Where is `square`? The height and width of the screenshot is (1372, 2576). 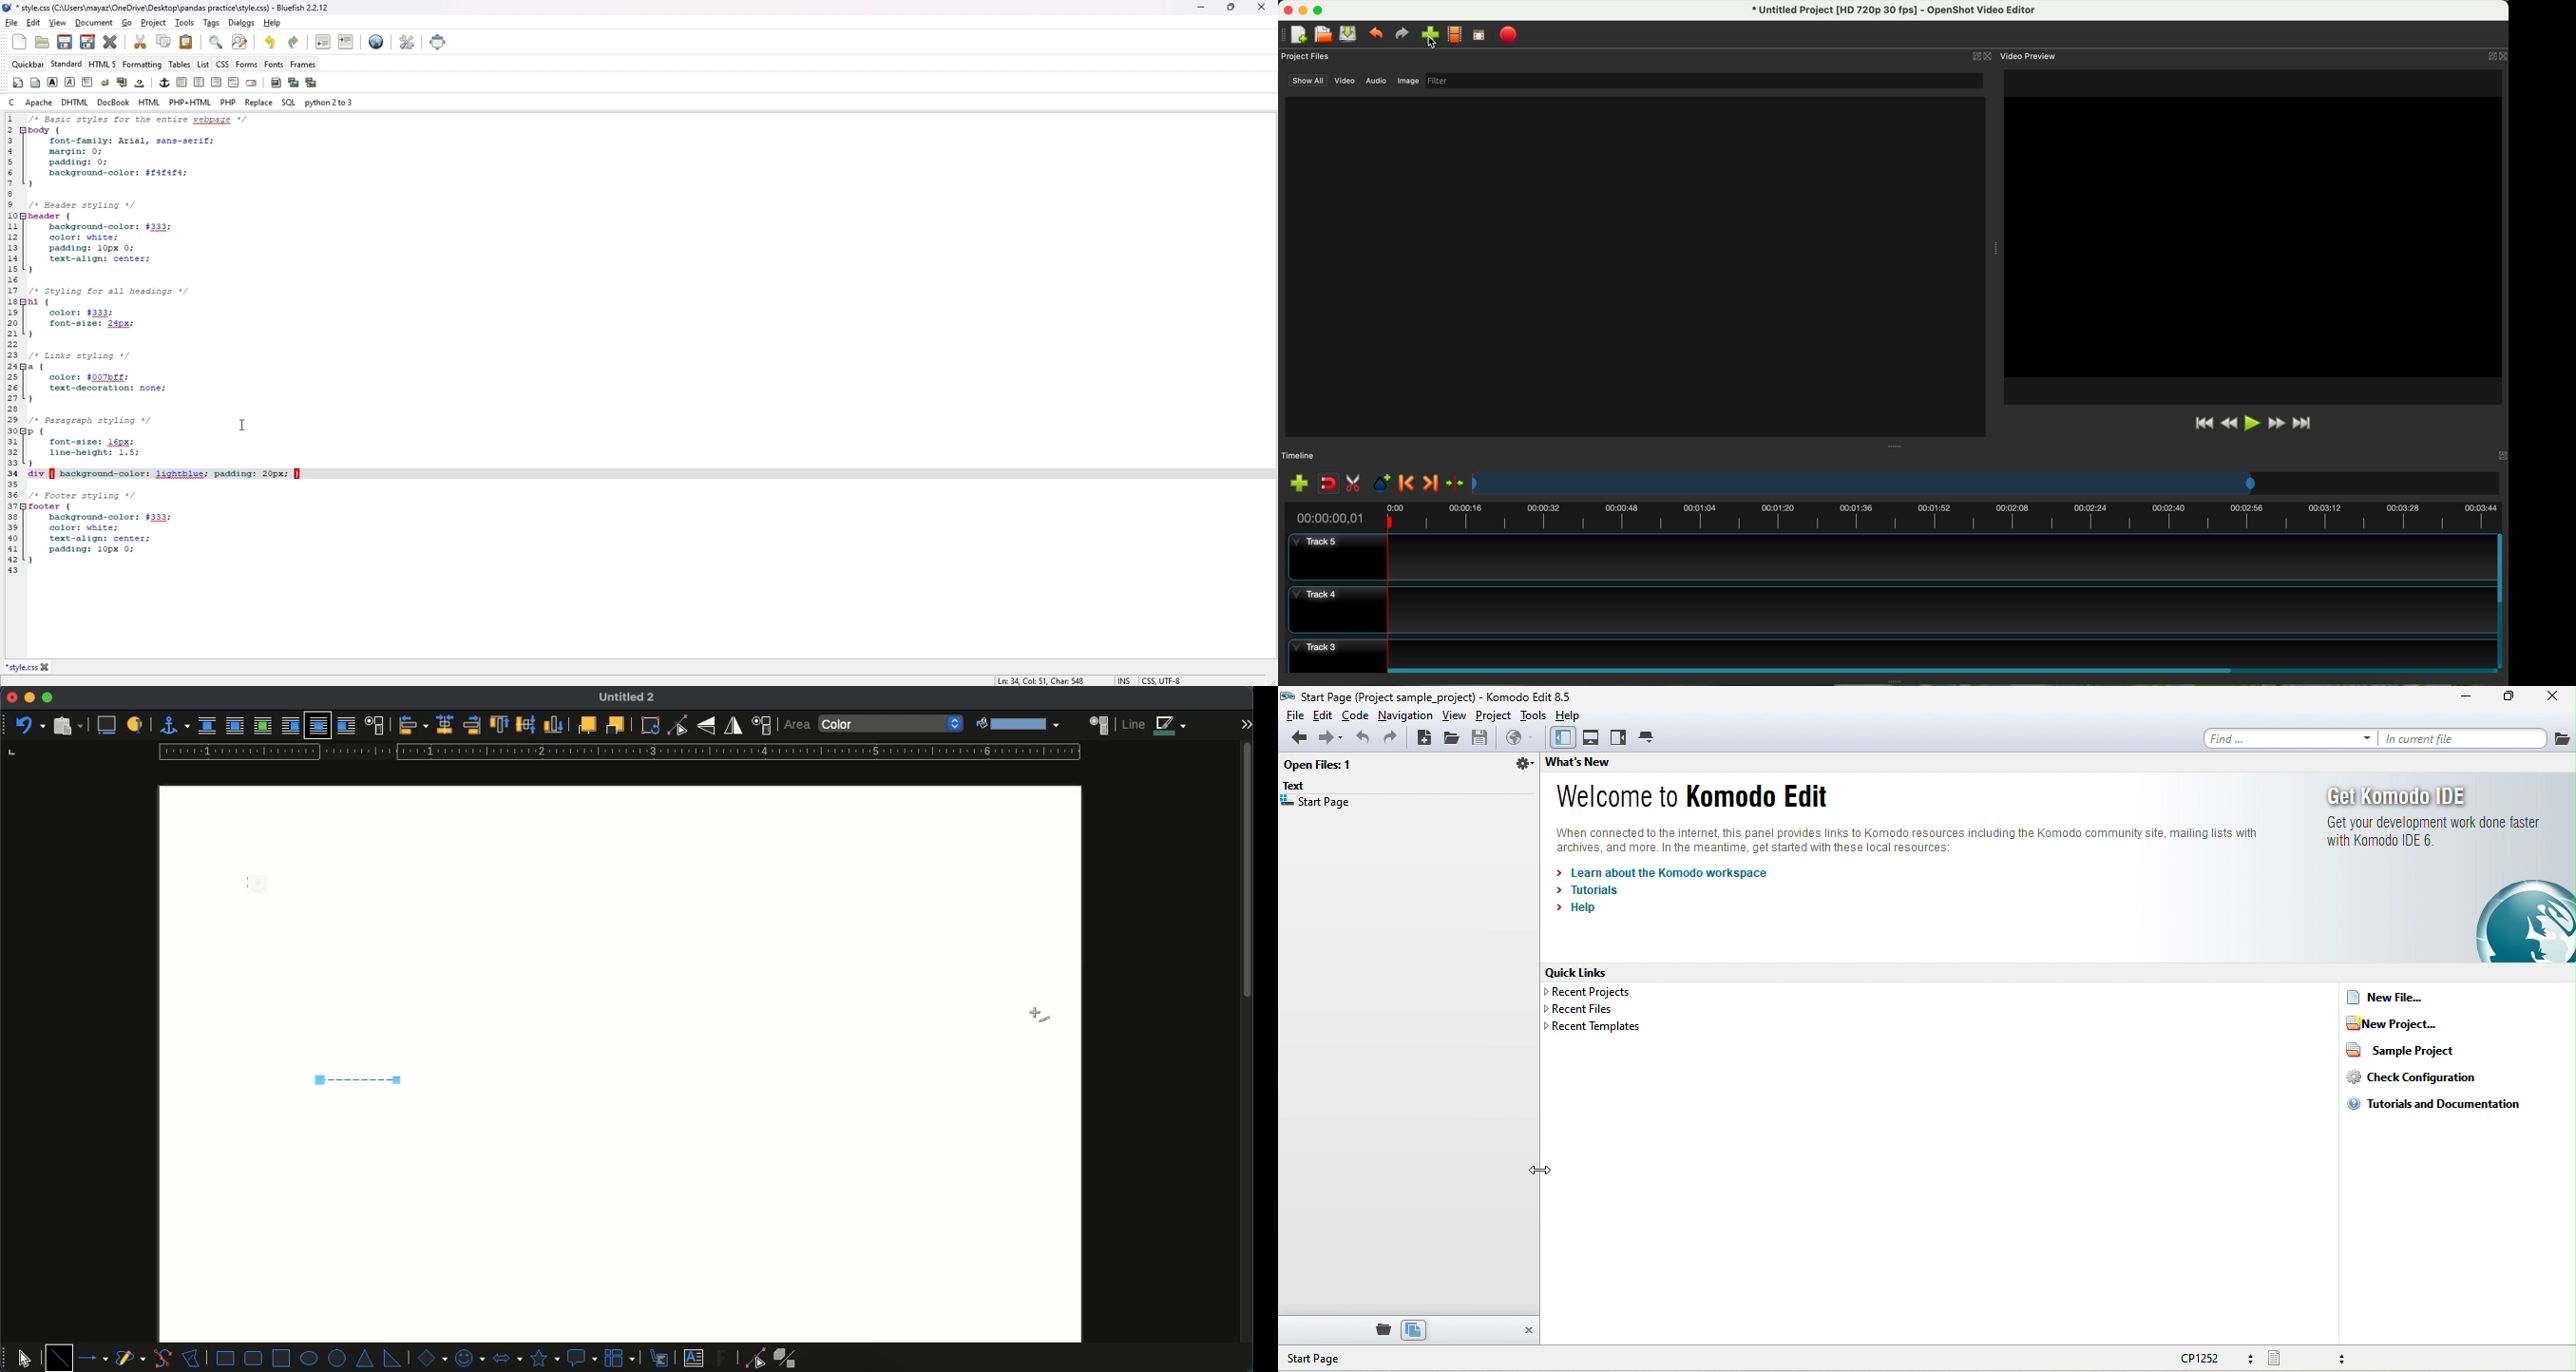
square is located at coordinates (281, 1356).